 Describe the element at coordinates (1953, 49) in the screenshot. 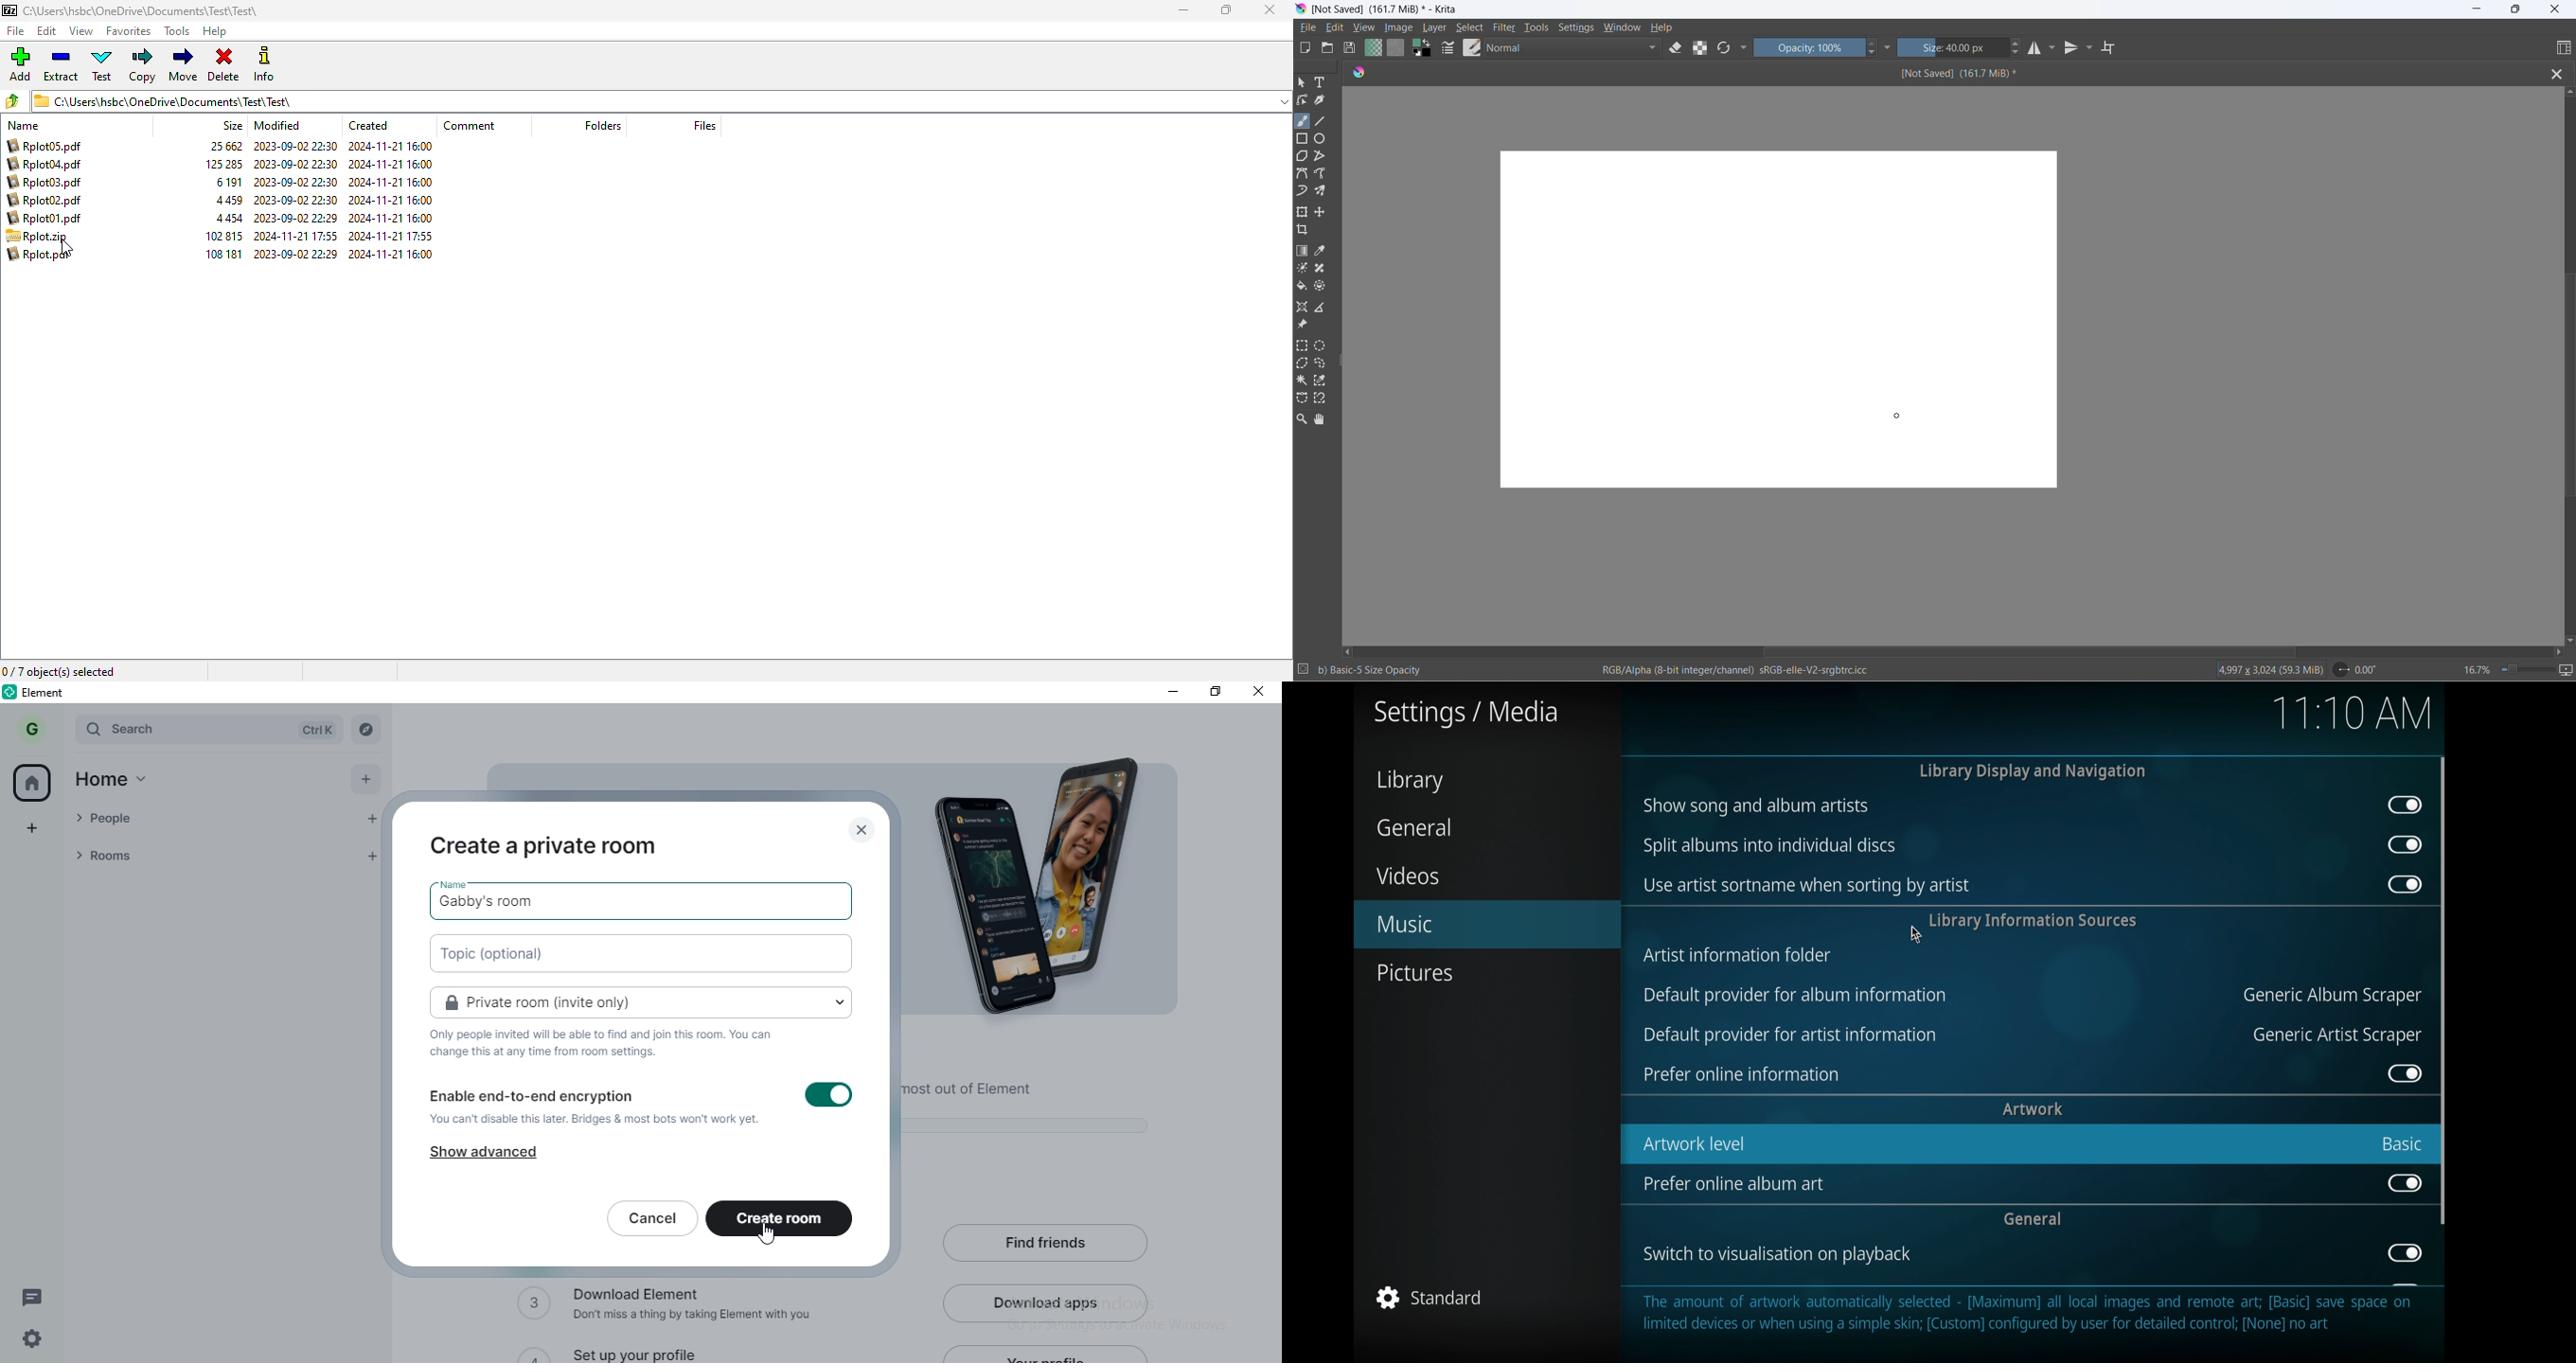

I see `size` at that location.